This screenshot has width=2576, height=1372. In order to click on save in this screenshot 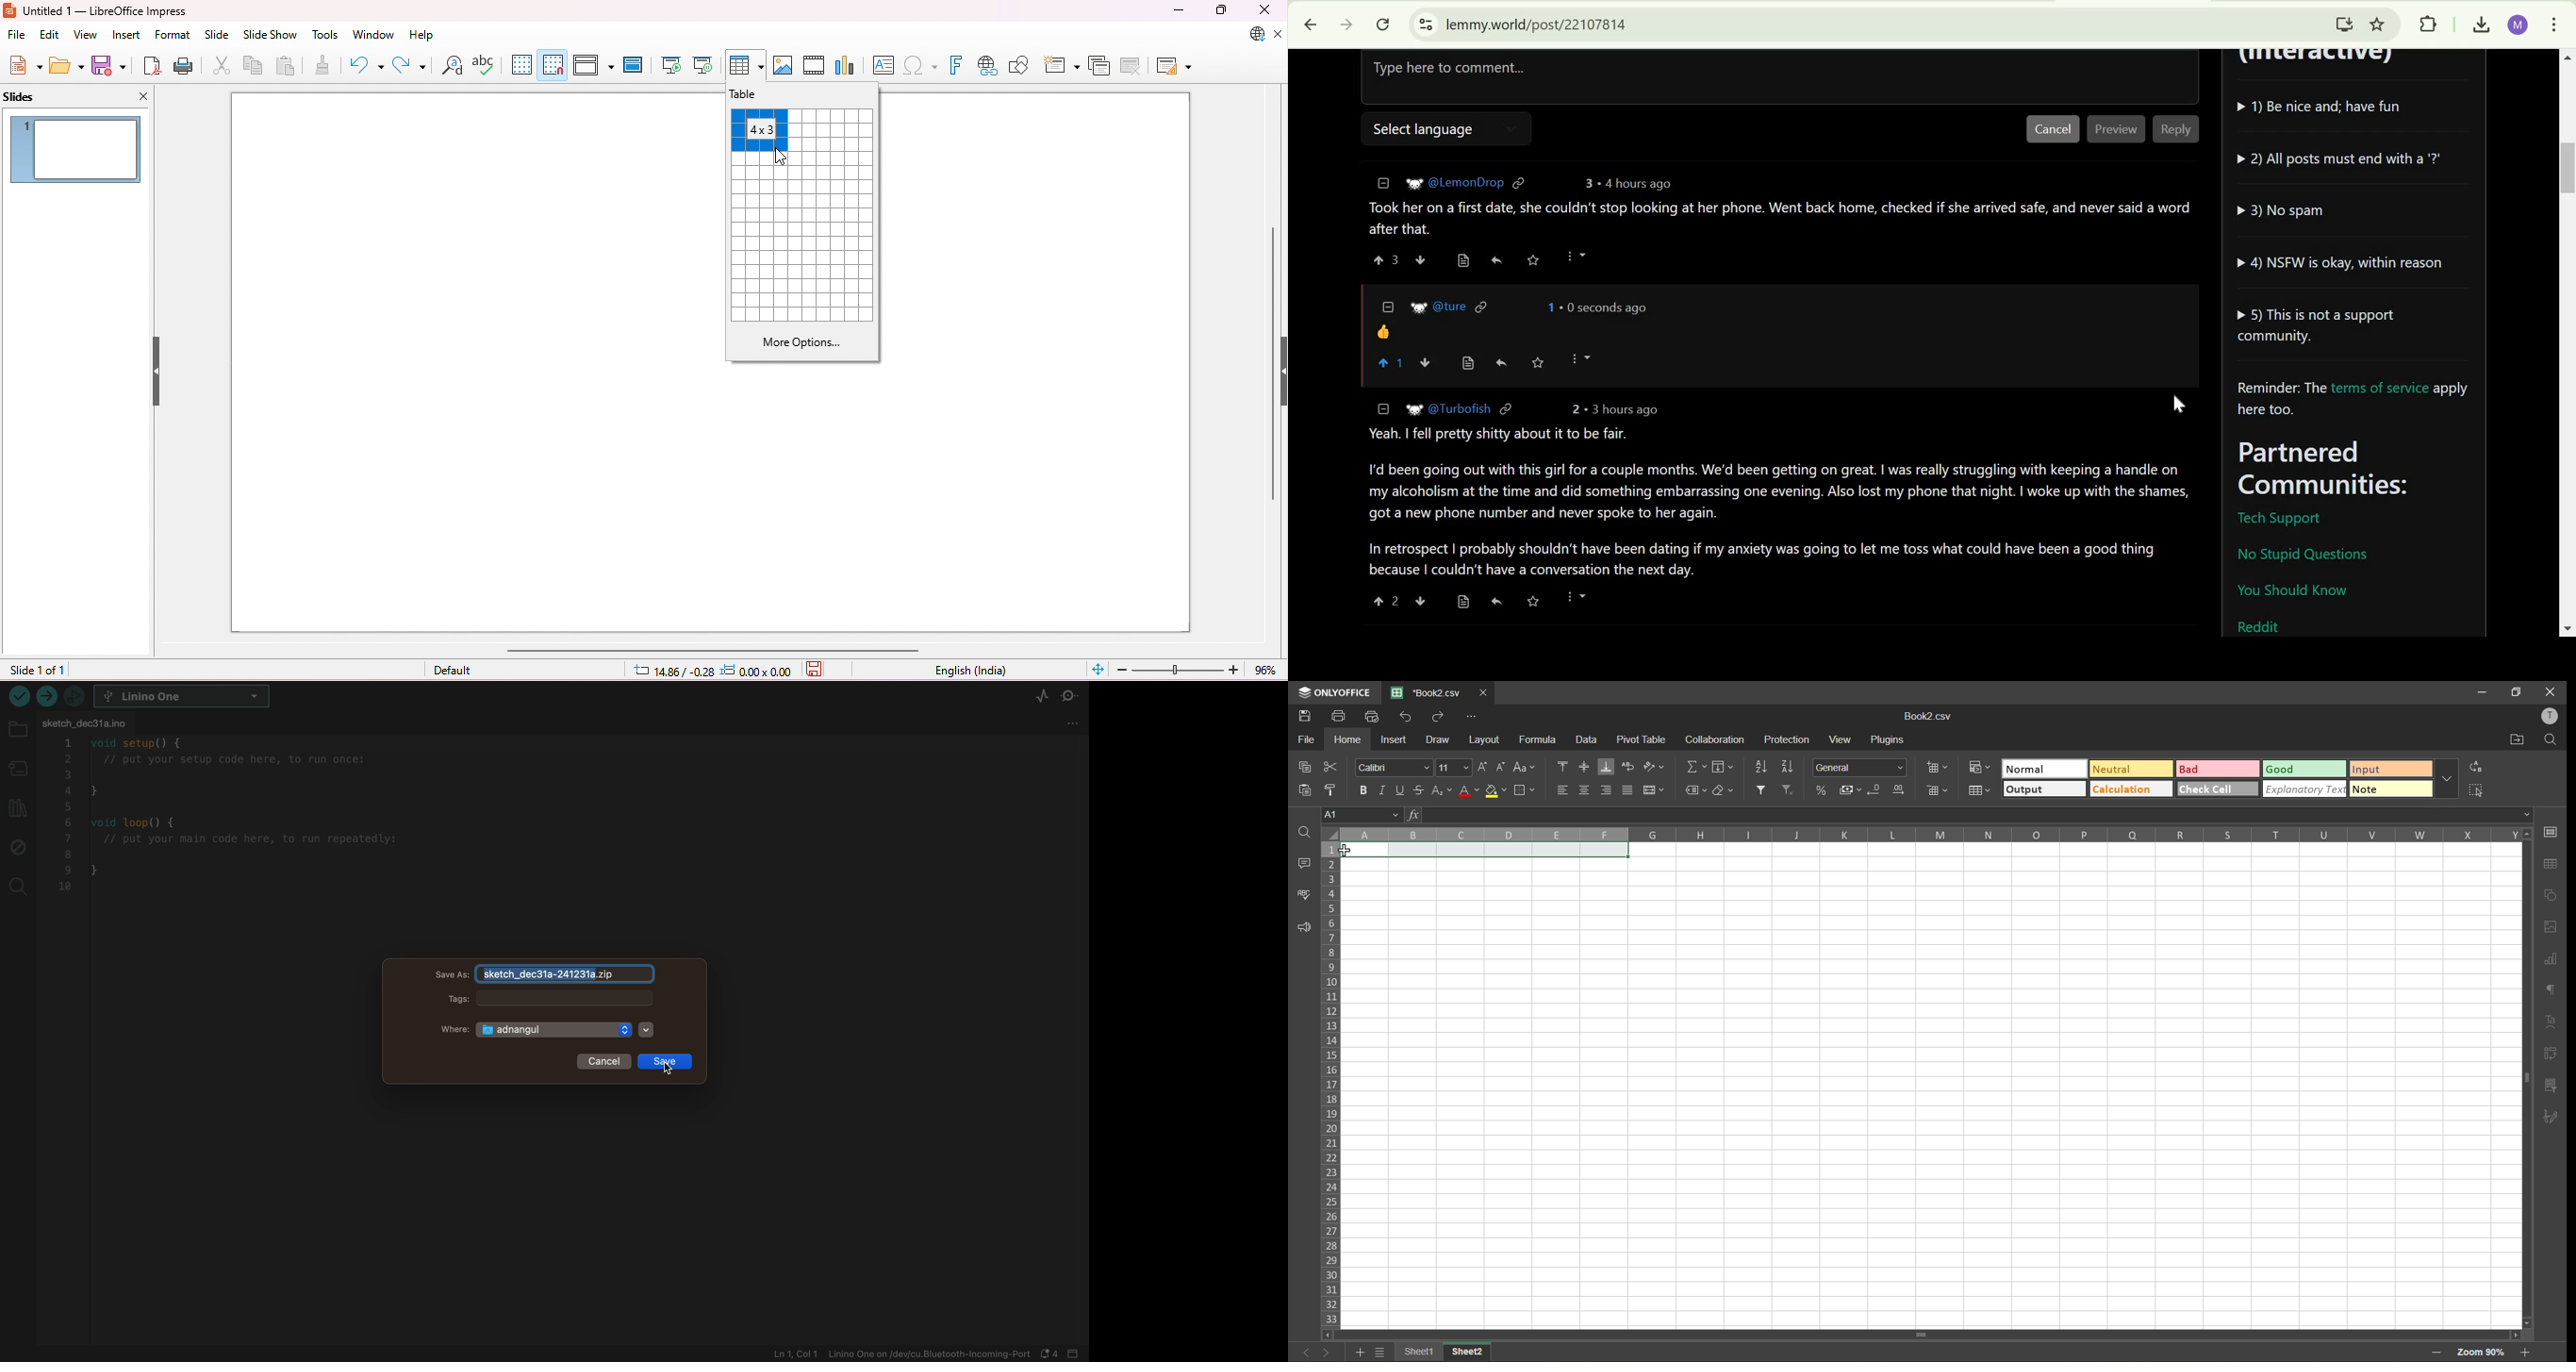, I will do `click(1534, 260)`.